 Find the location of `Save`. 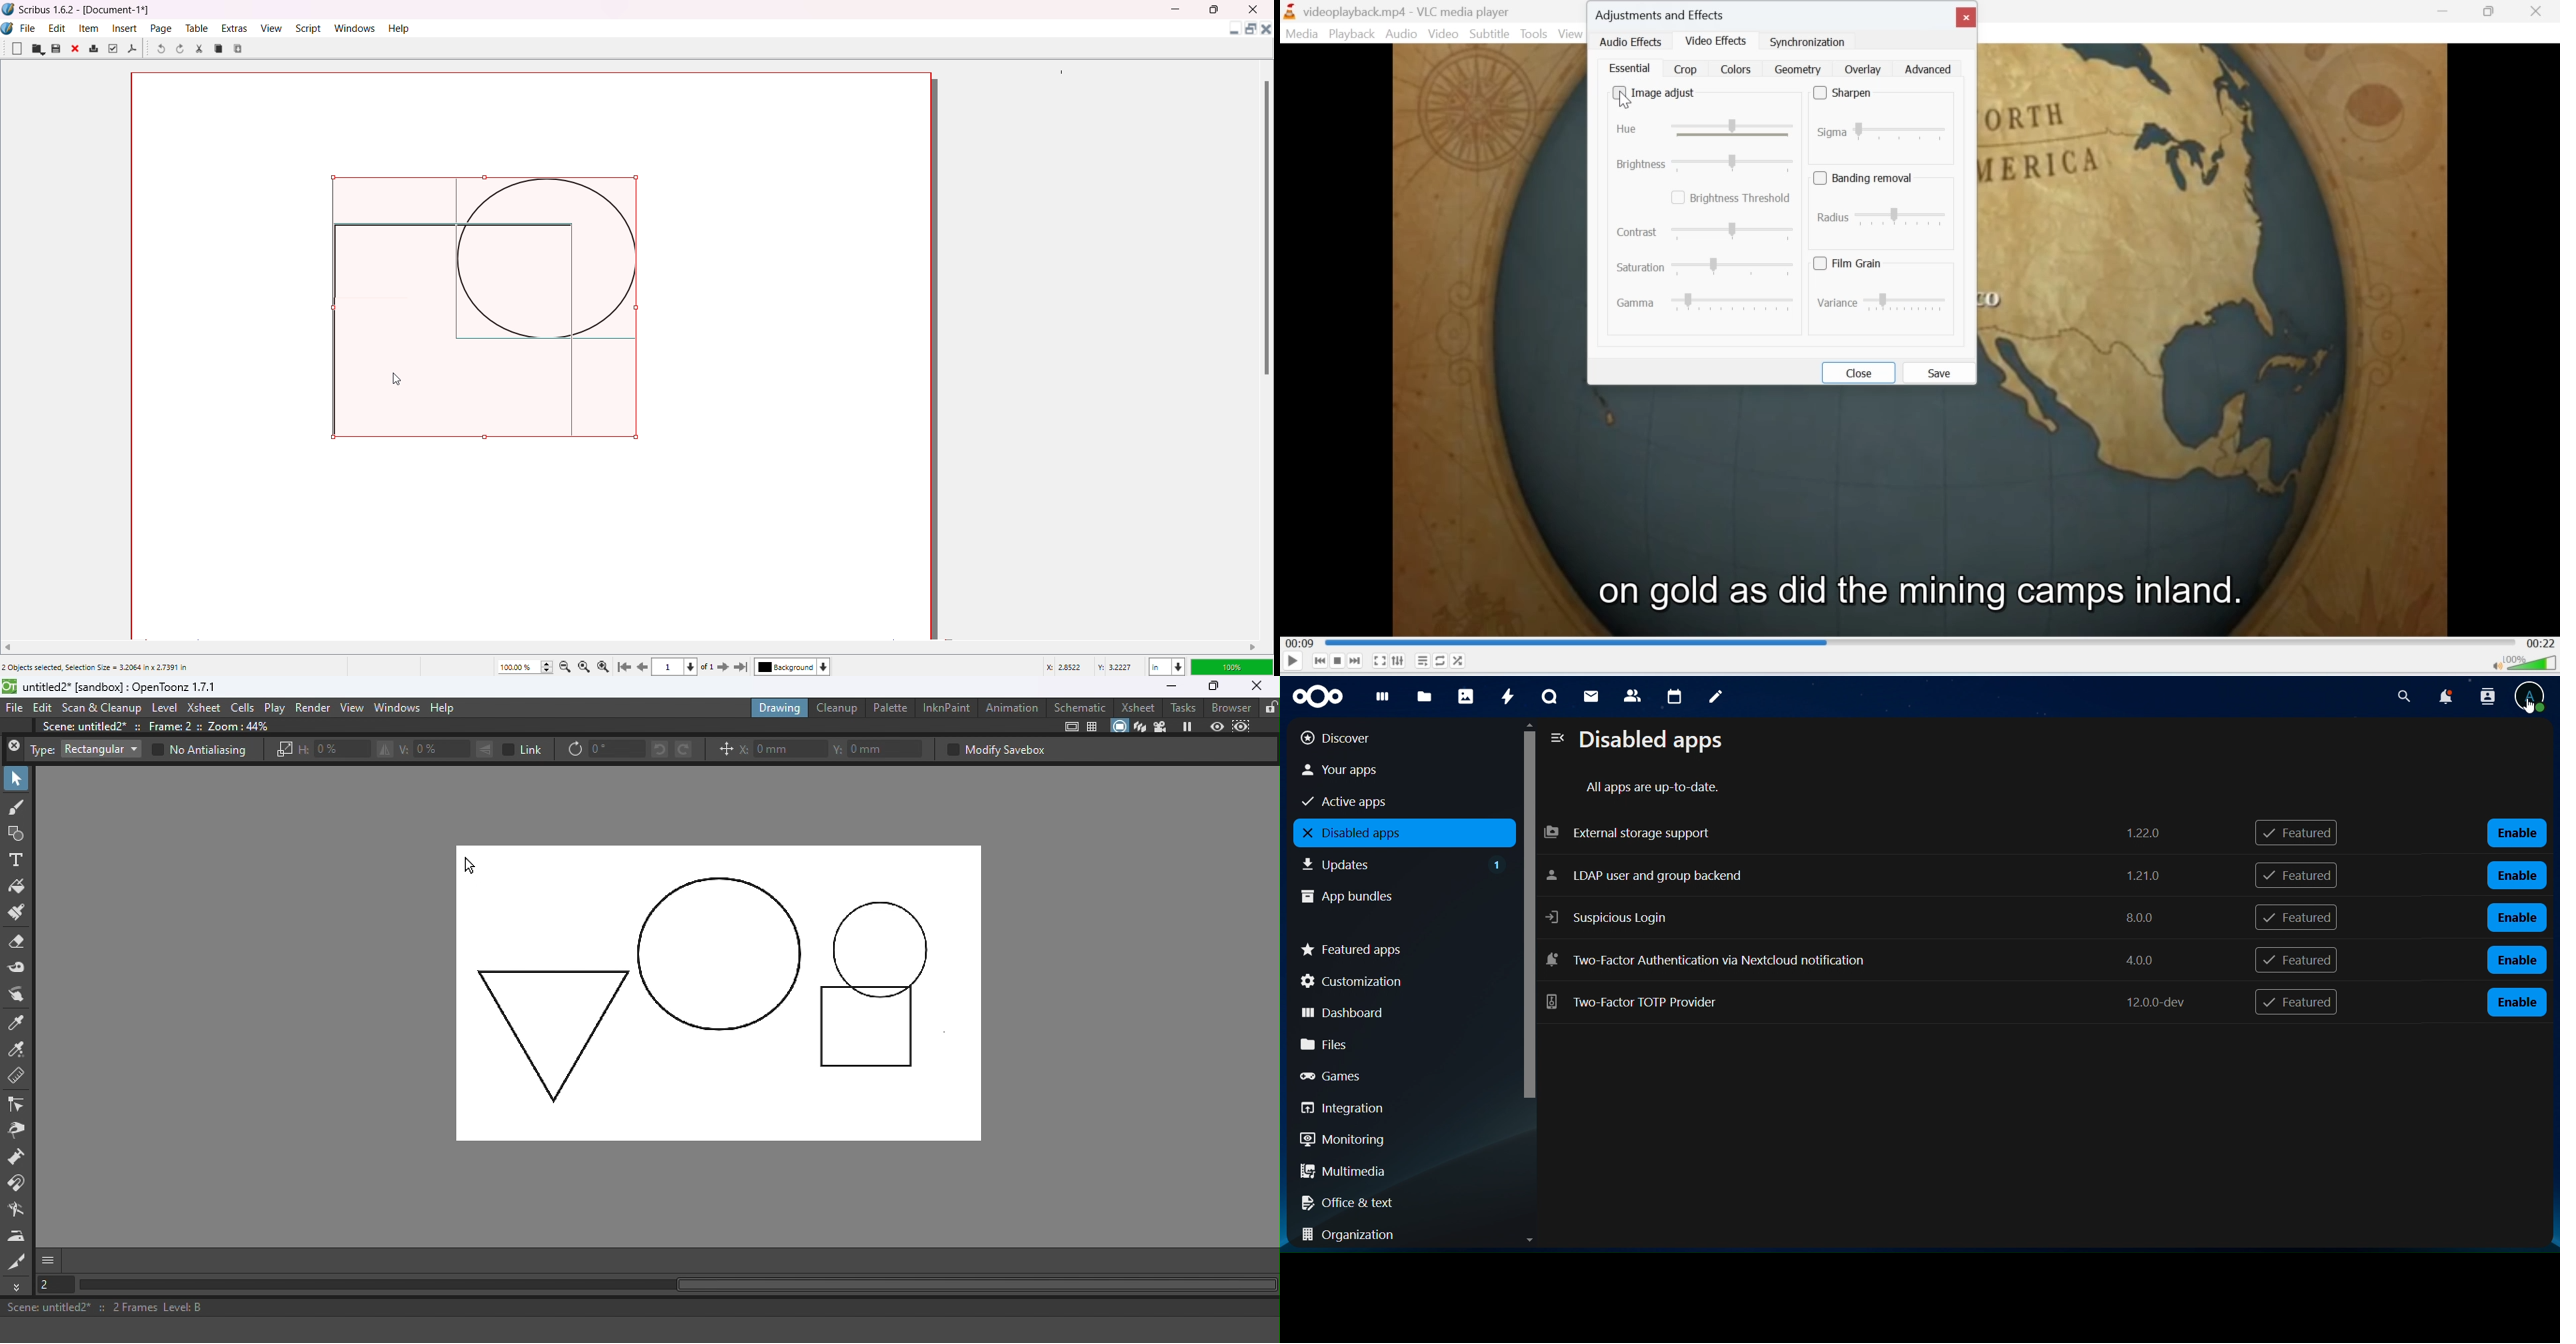

Save is located at coordinates (56, 48).